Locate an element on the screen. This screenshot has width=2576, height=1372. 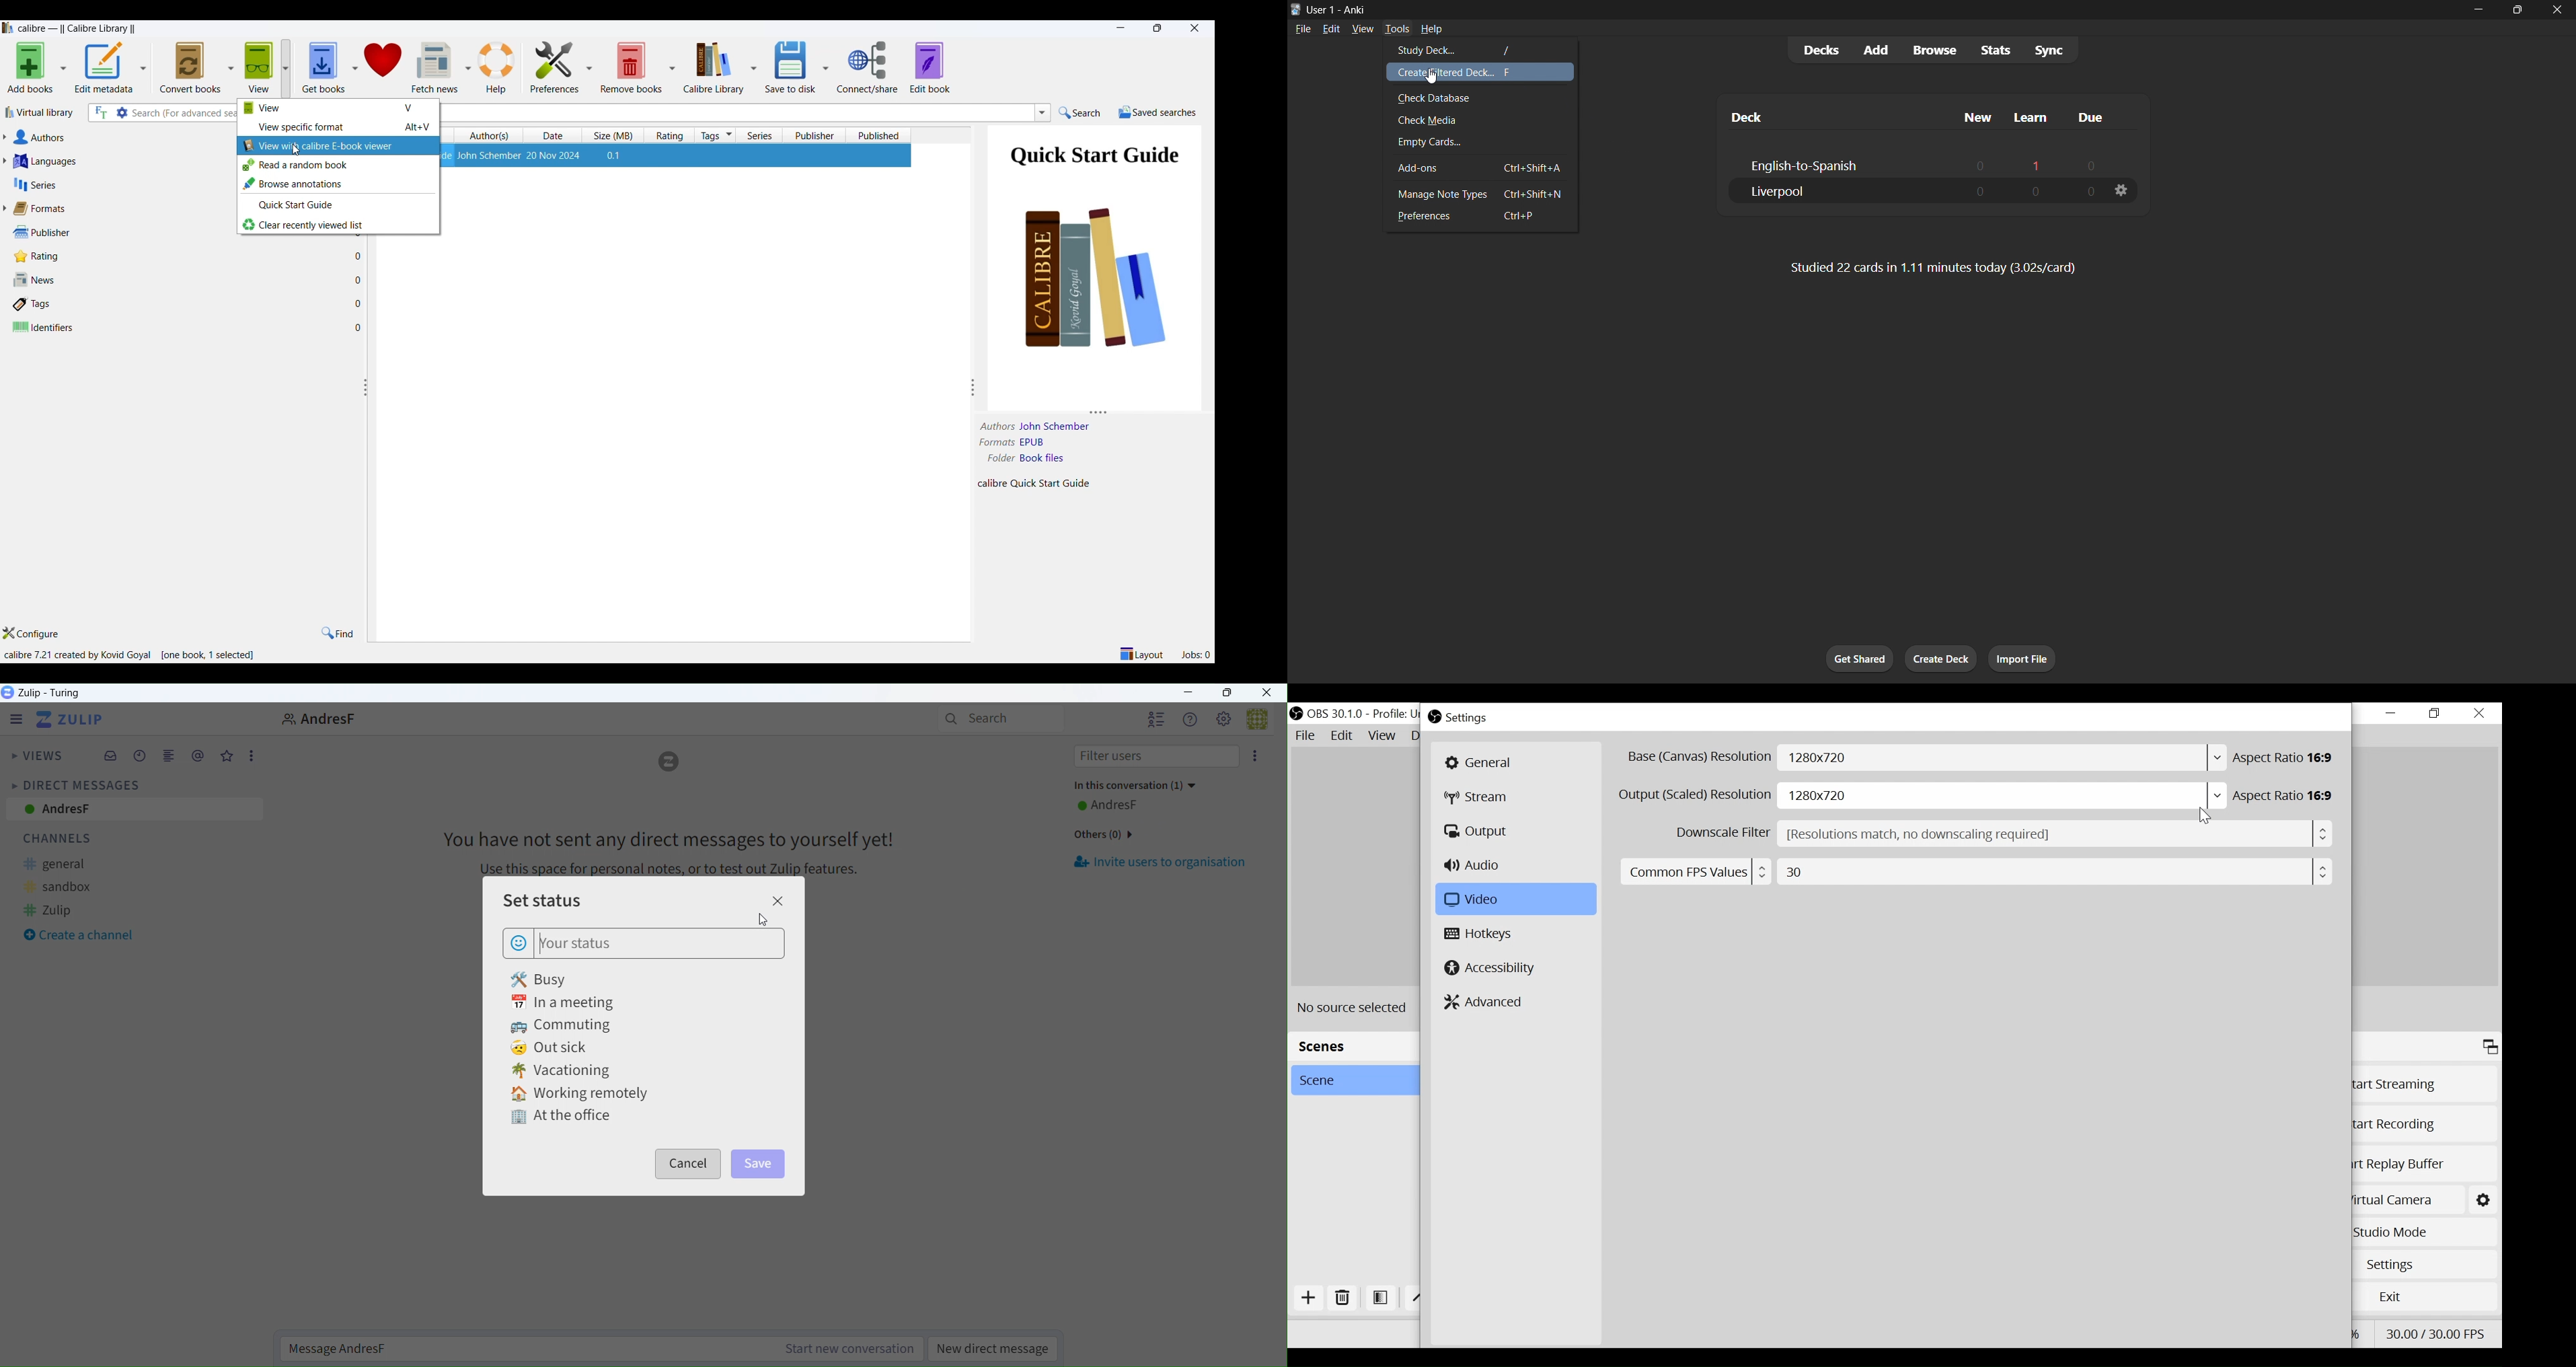
Create a Channel is located at coordinates (79, 936).